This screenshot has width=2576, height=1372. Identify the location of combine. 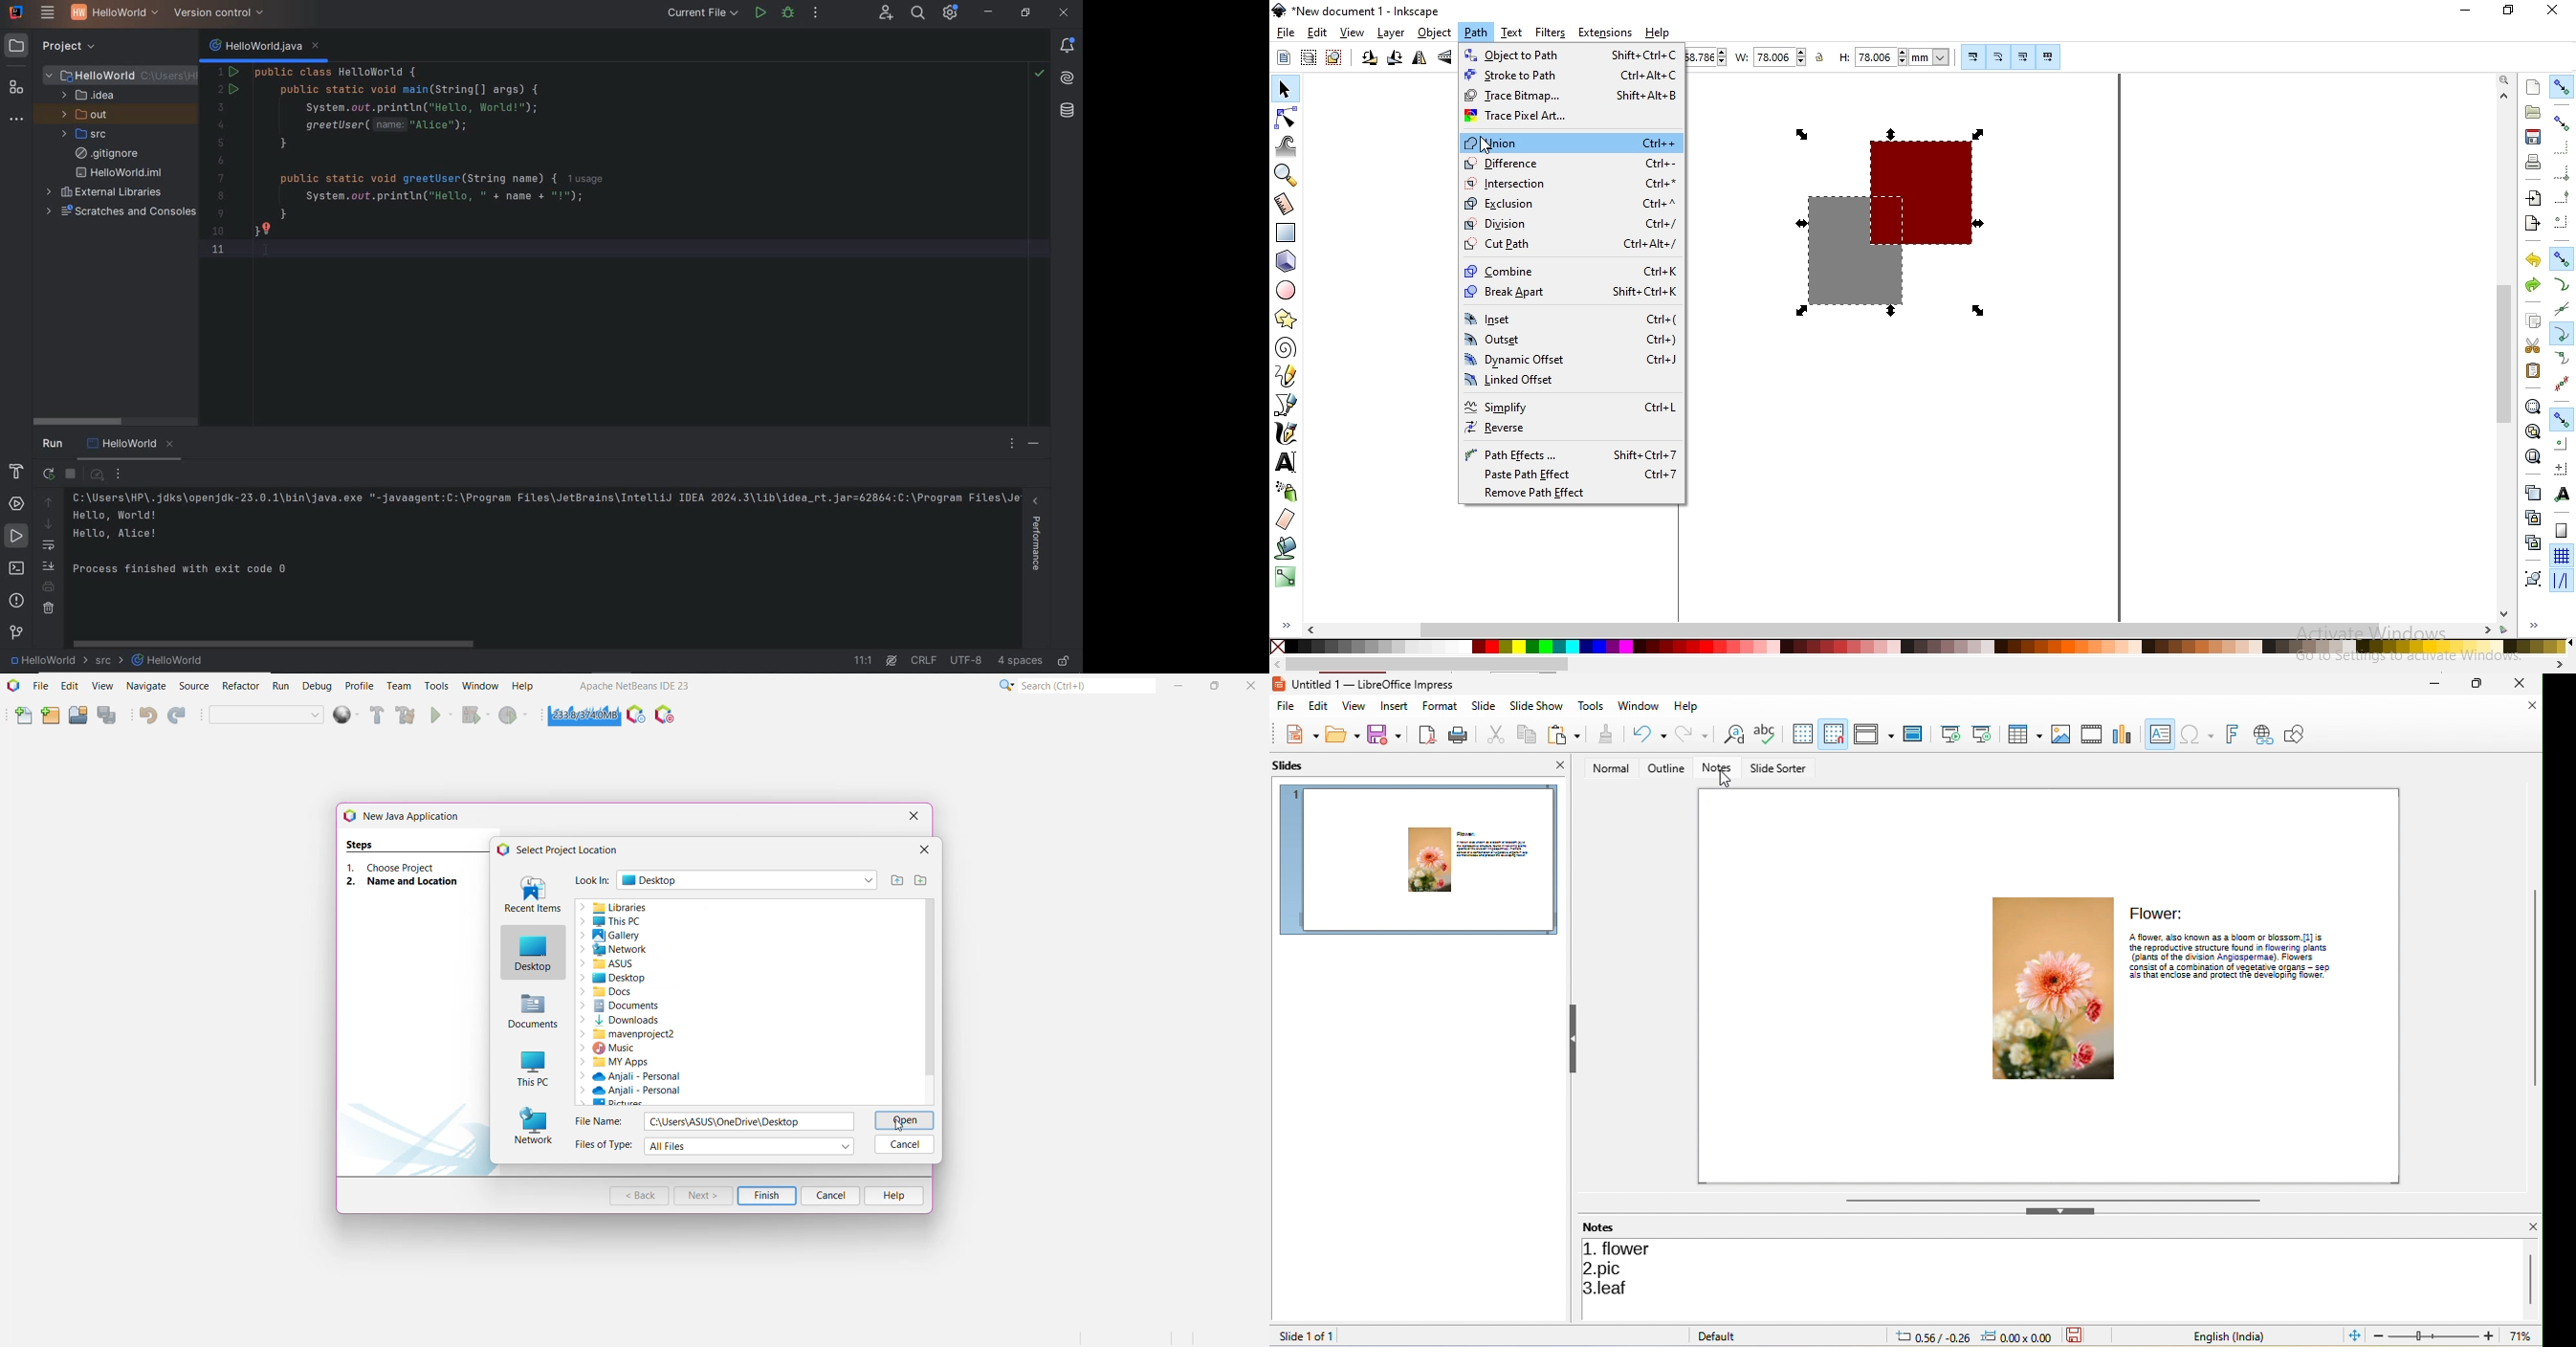
(1569, 269).